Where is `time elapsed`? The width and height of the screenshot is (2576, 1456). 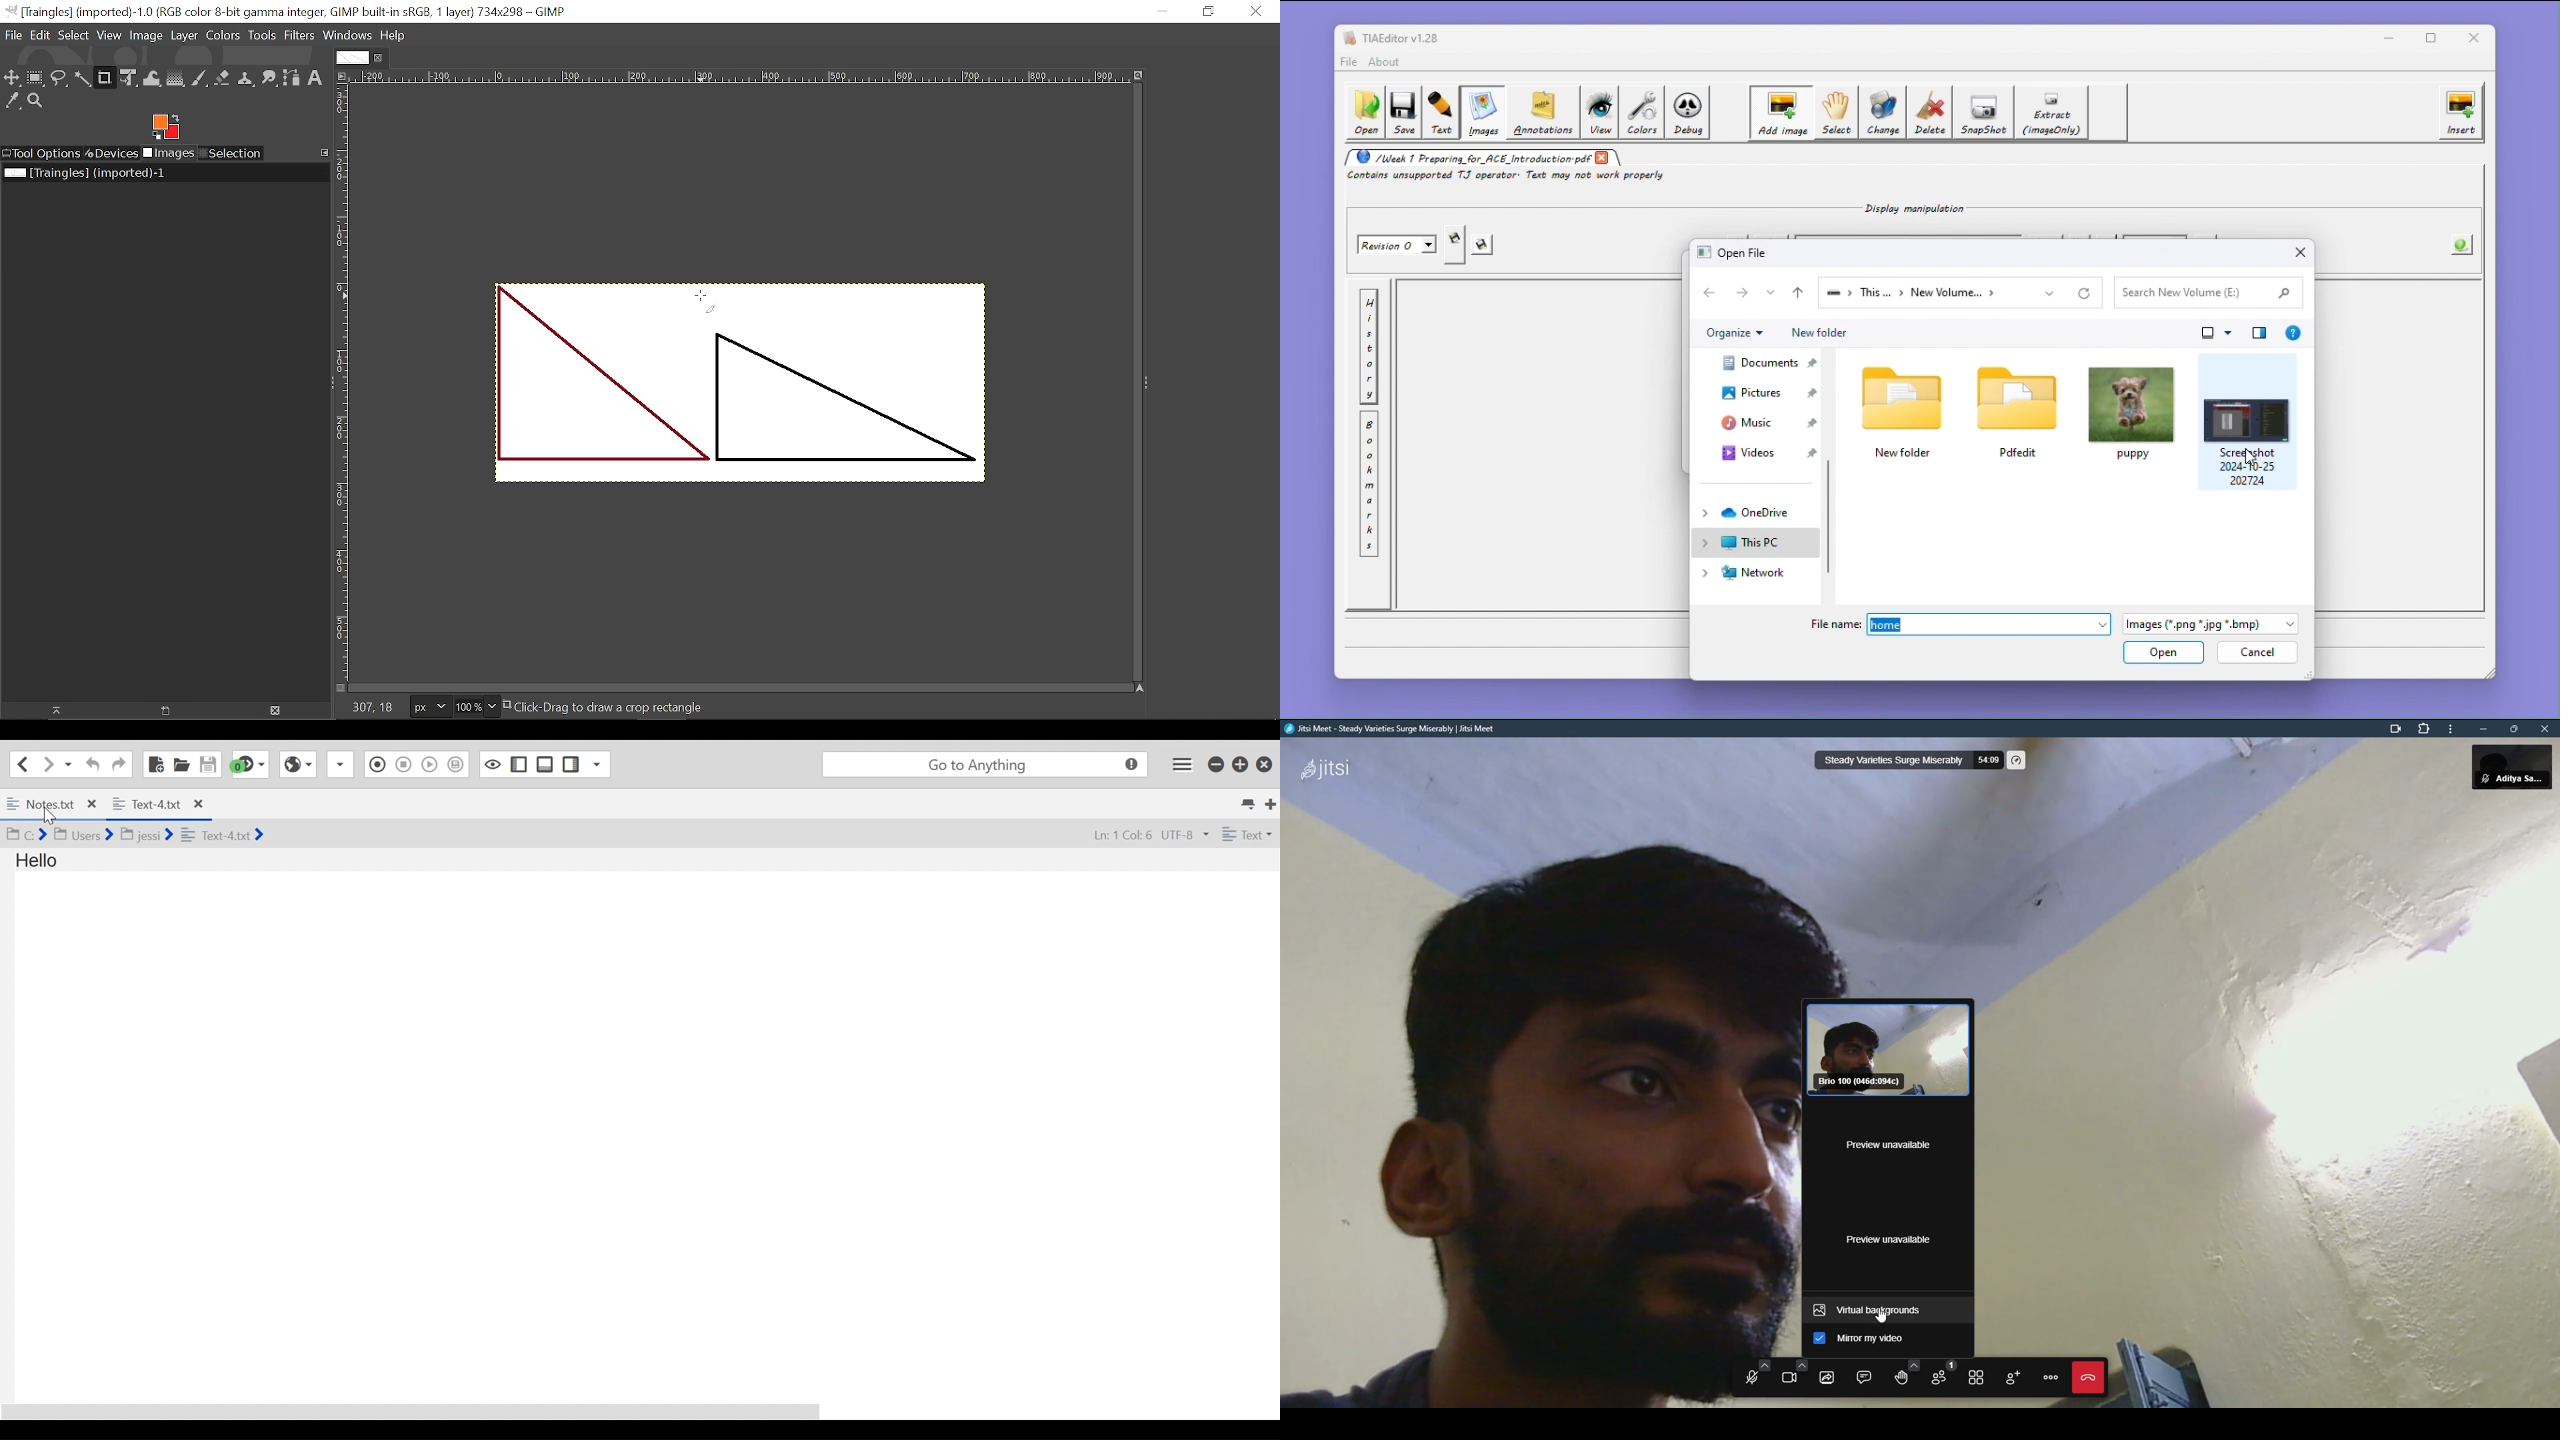
time elapsed is located at coordinates (1987, 761).